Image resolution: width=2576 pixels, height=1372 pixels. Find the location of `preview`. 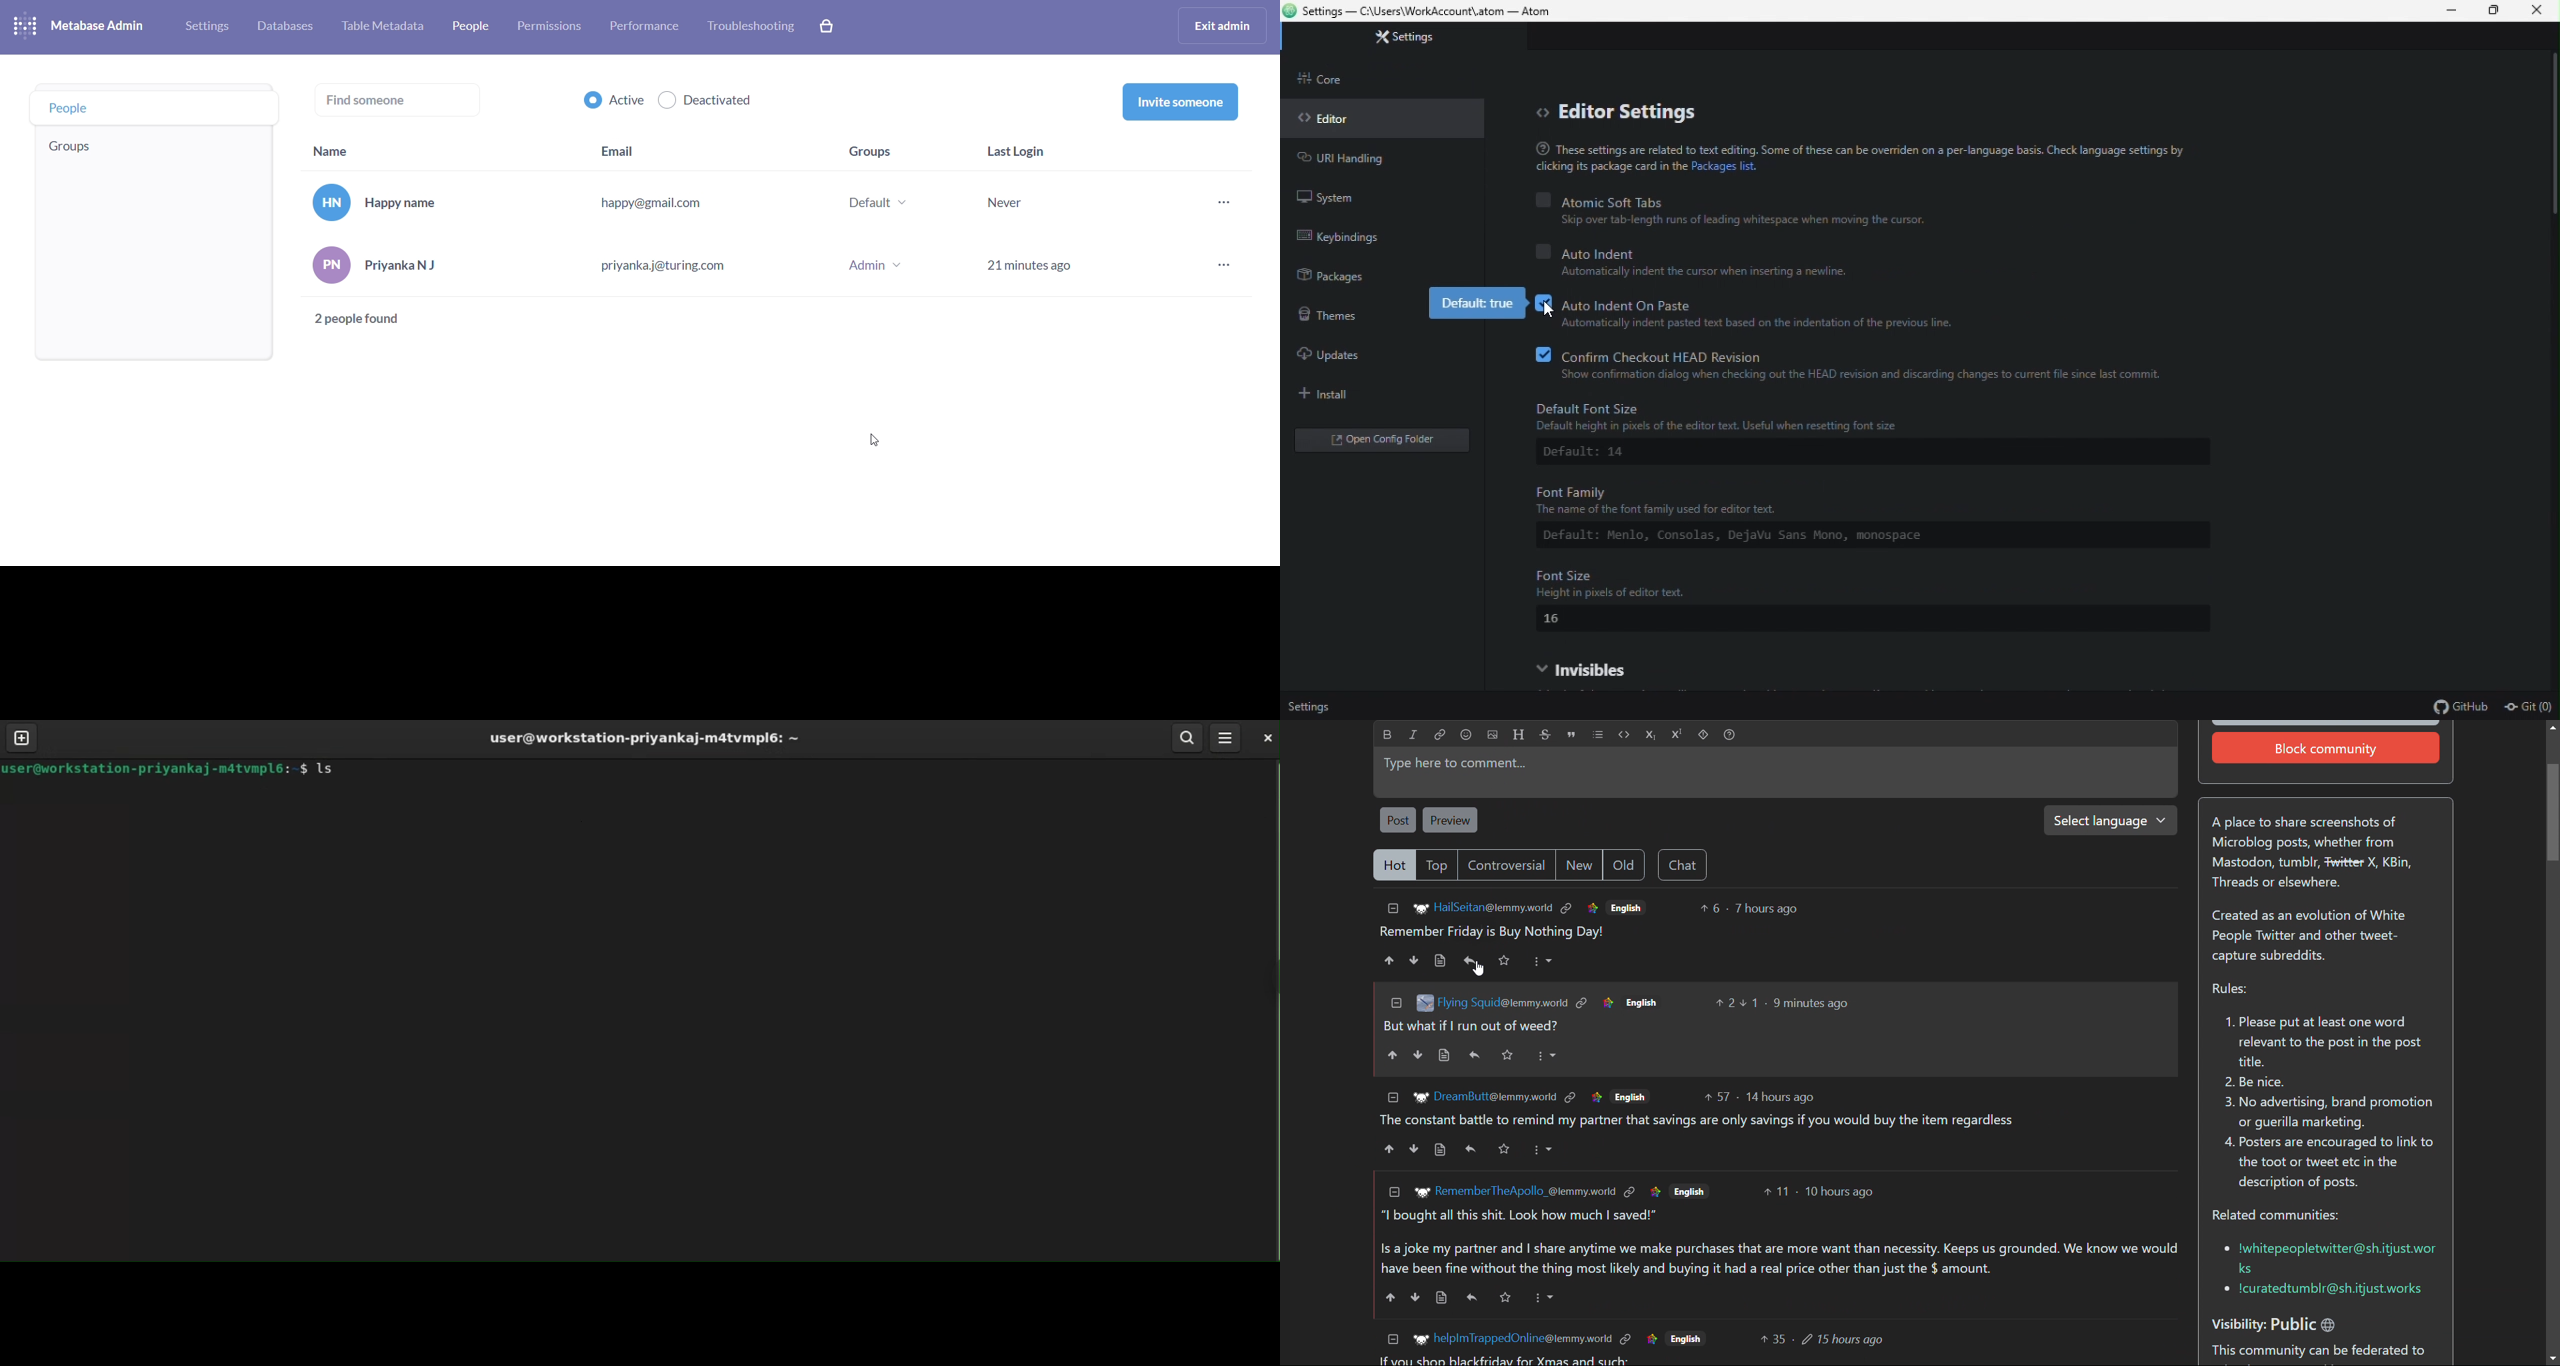

preview is located at coordinates (1449, 820).